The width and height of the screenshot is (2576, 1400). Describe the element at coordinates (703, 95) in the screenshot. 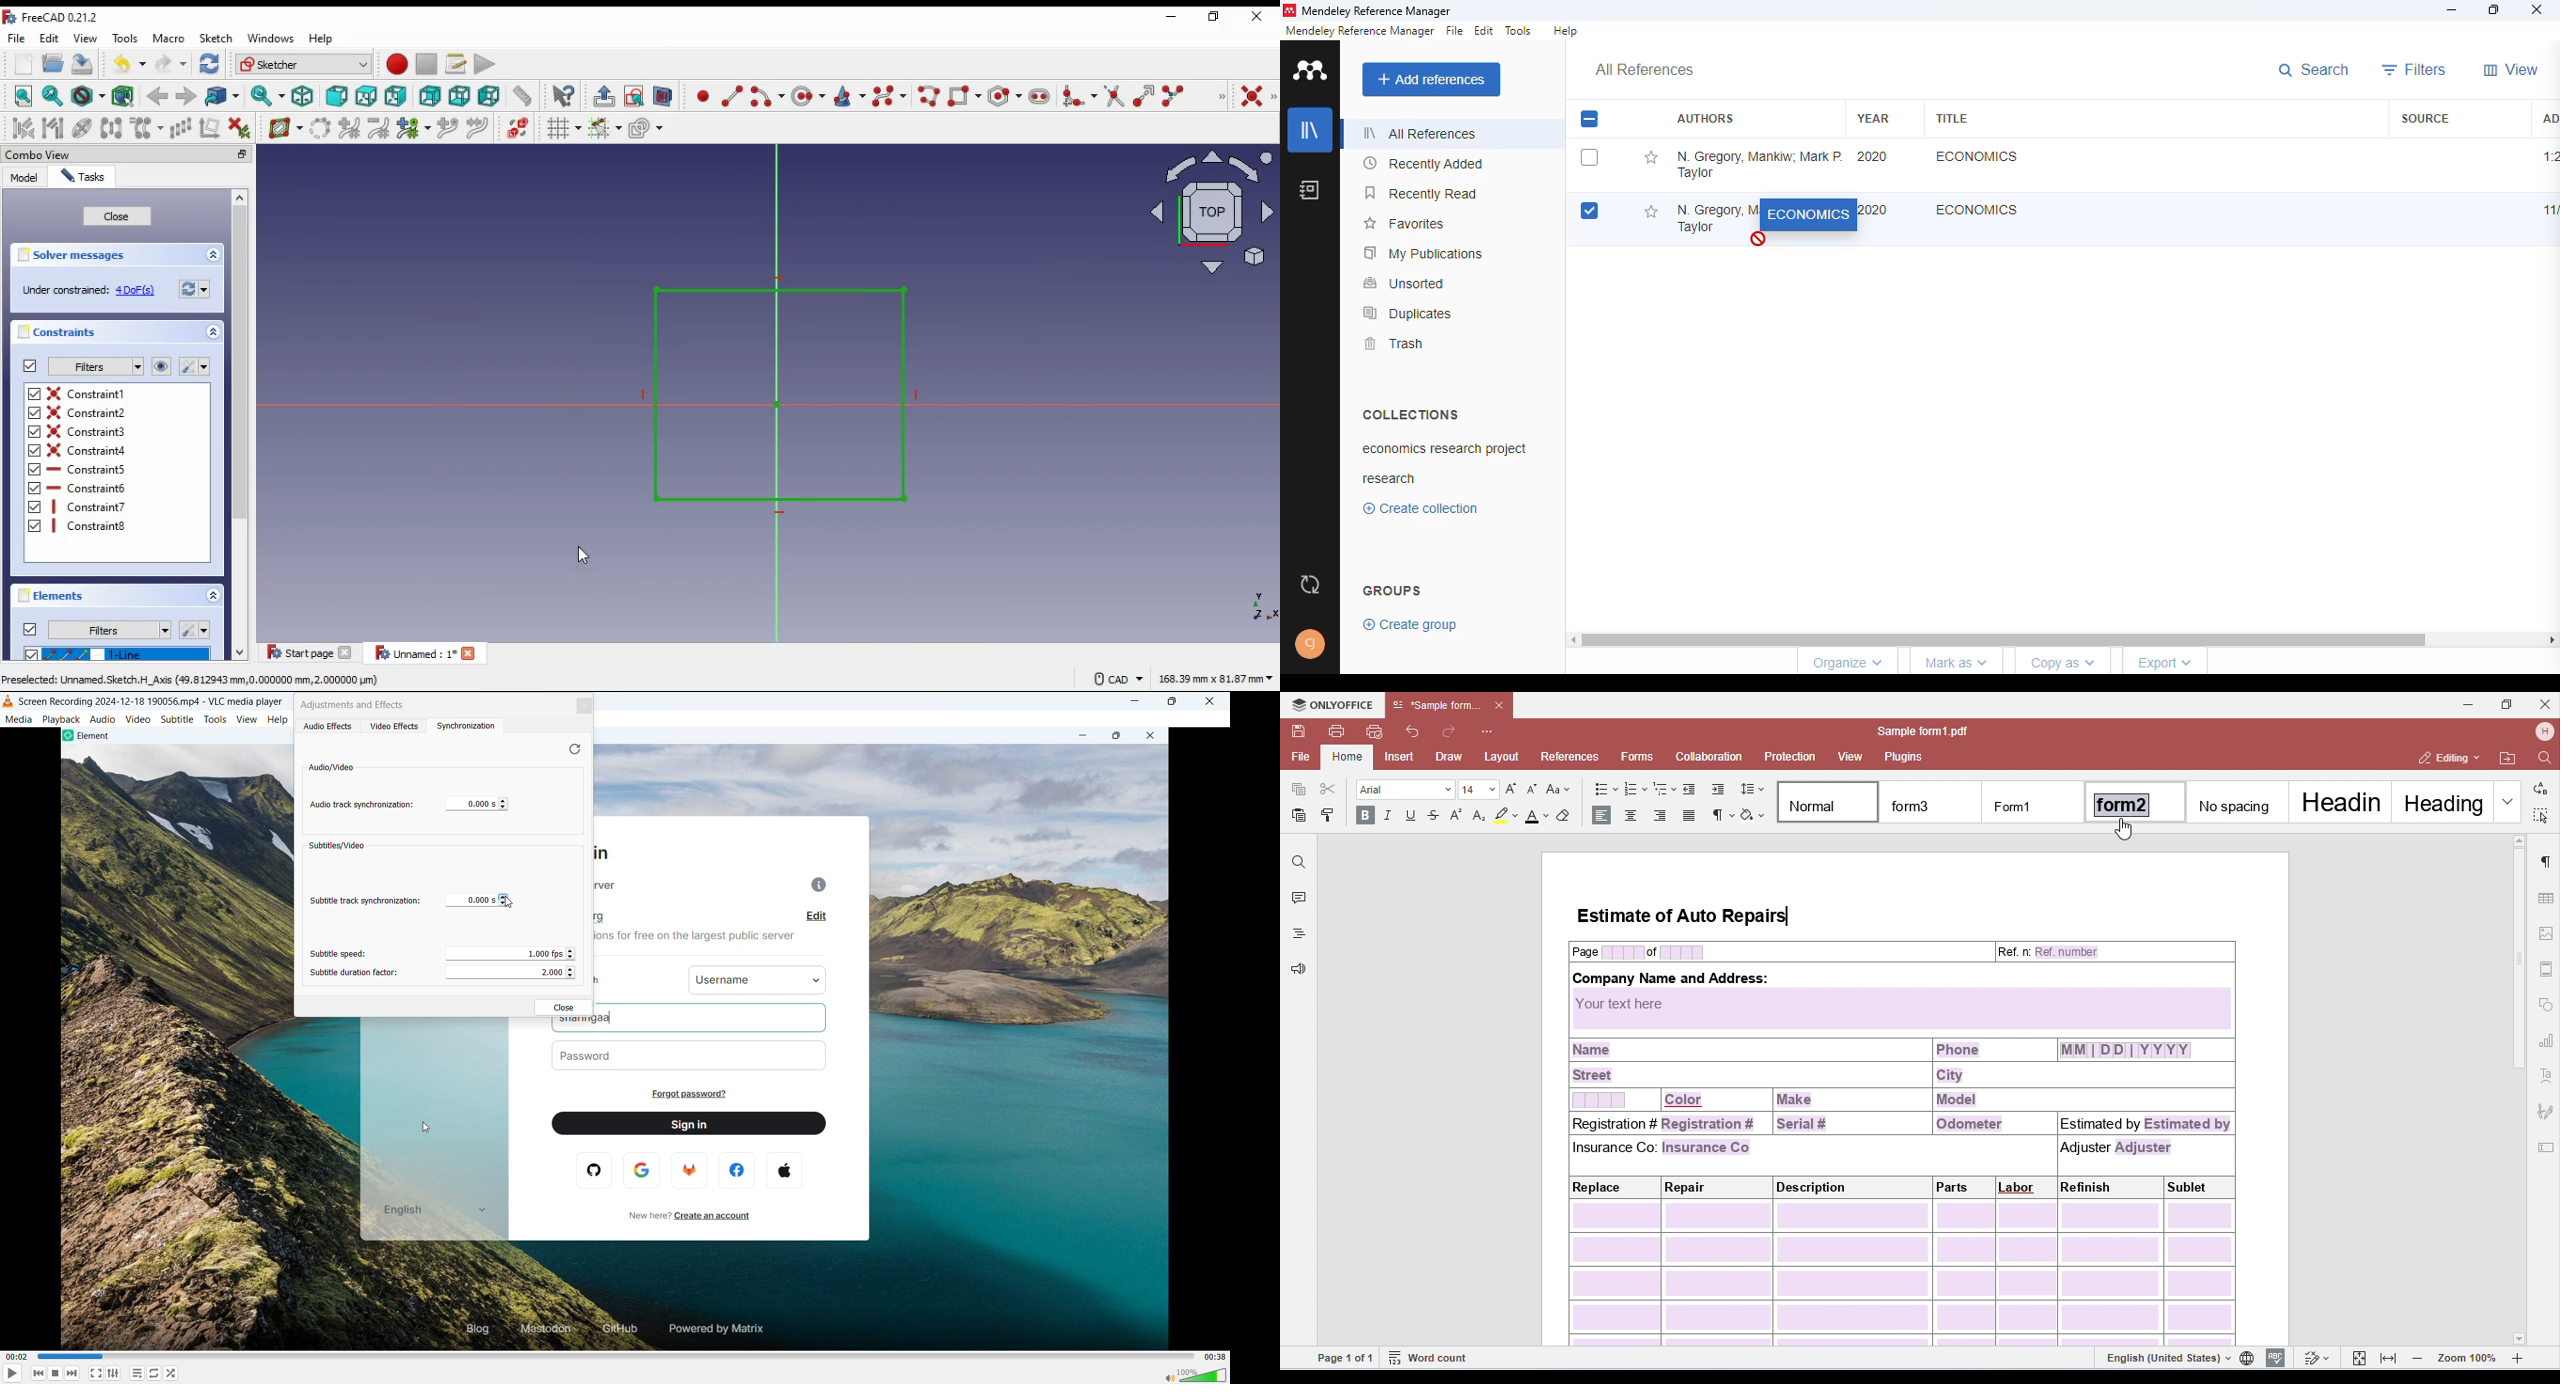

I see `create point` at that location.